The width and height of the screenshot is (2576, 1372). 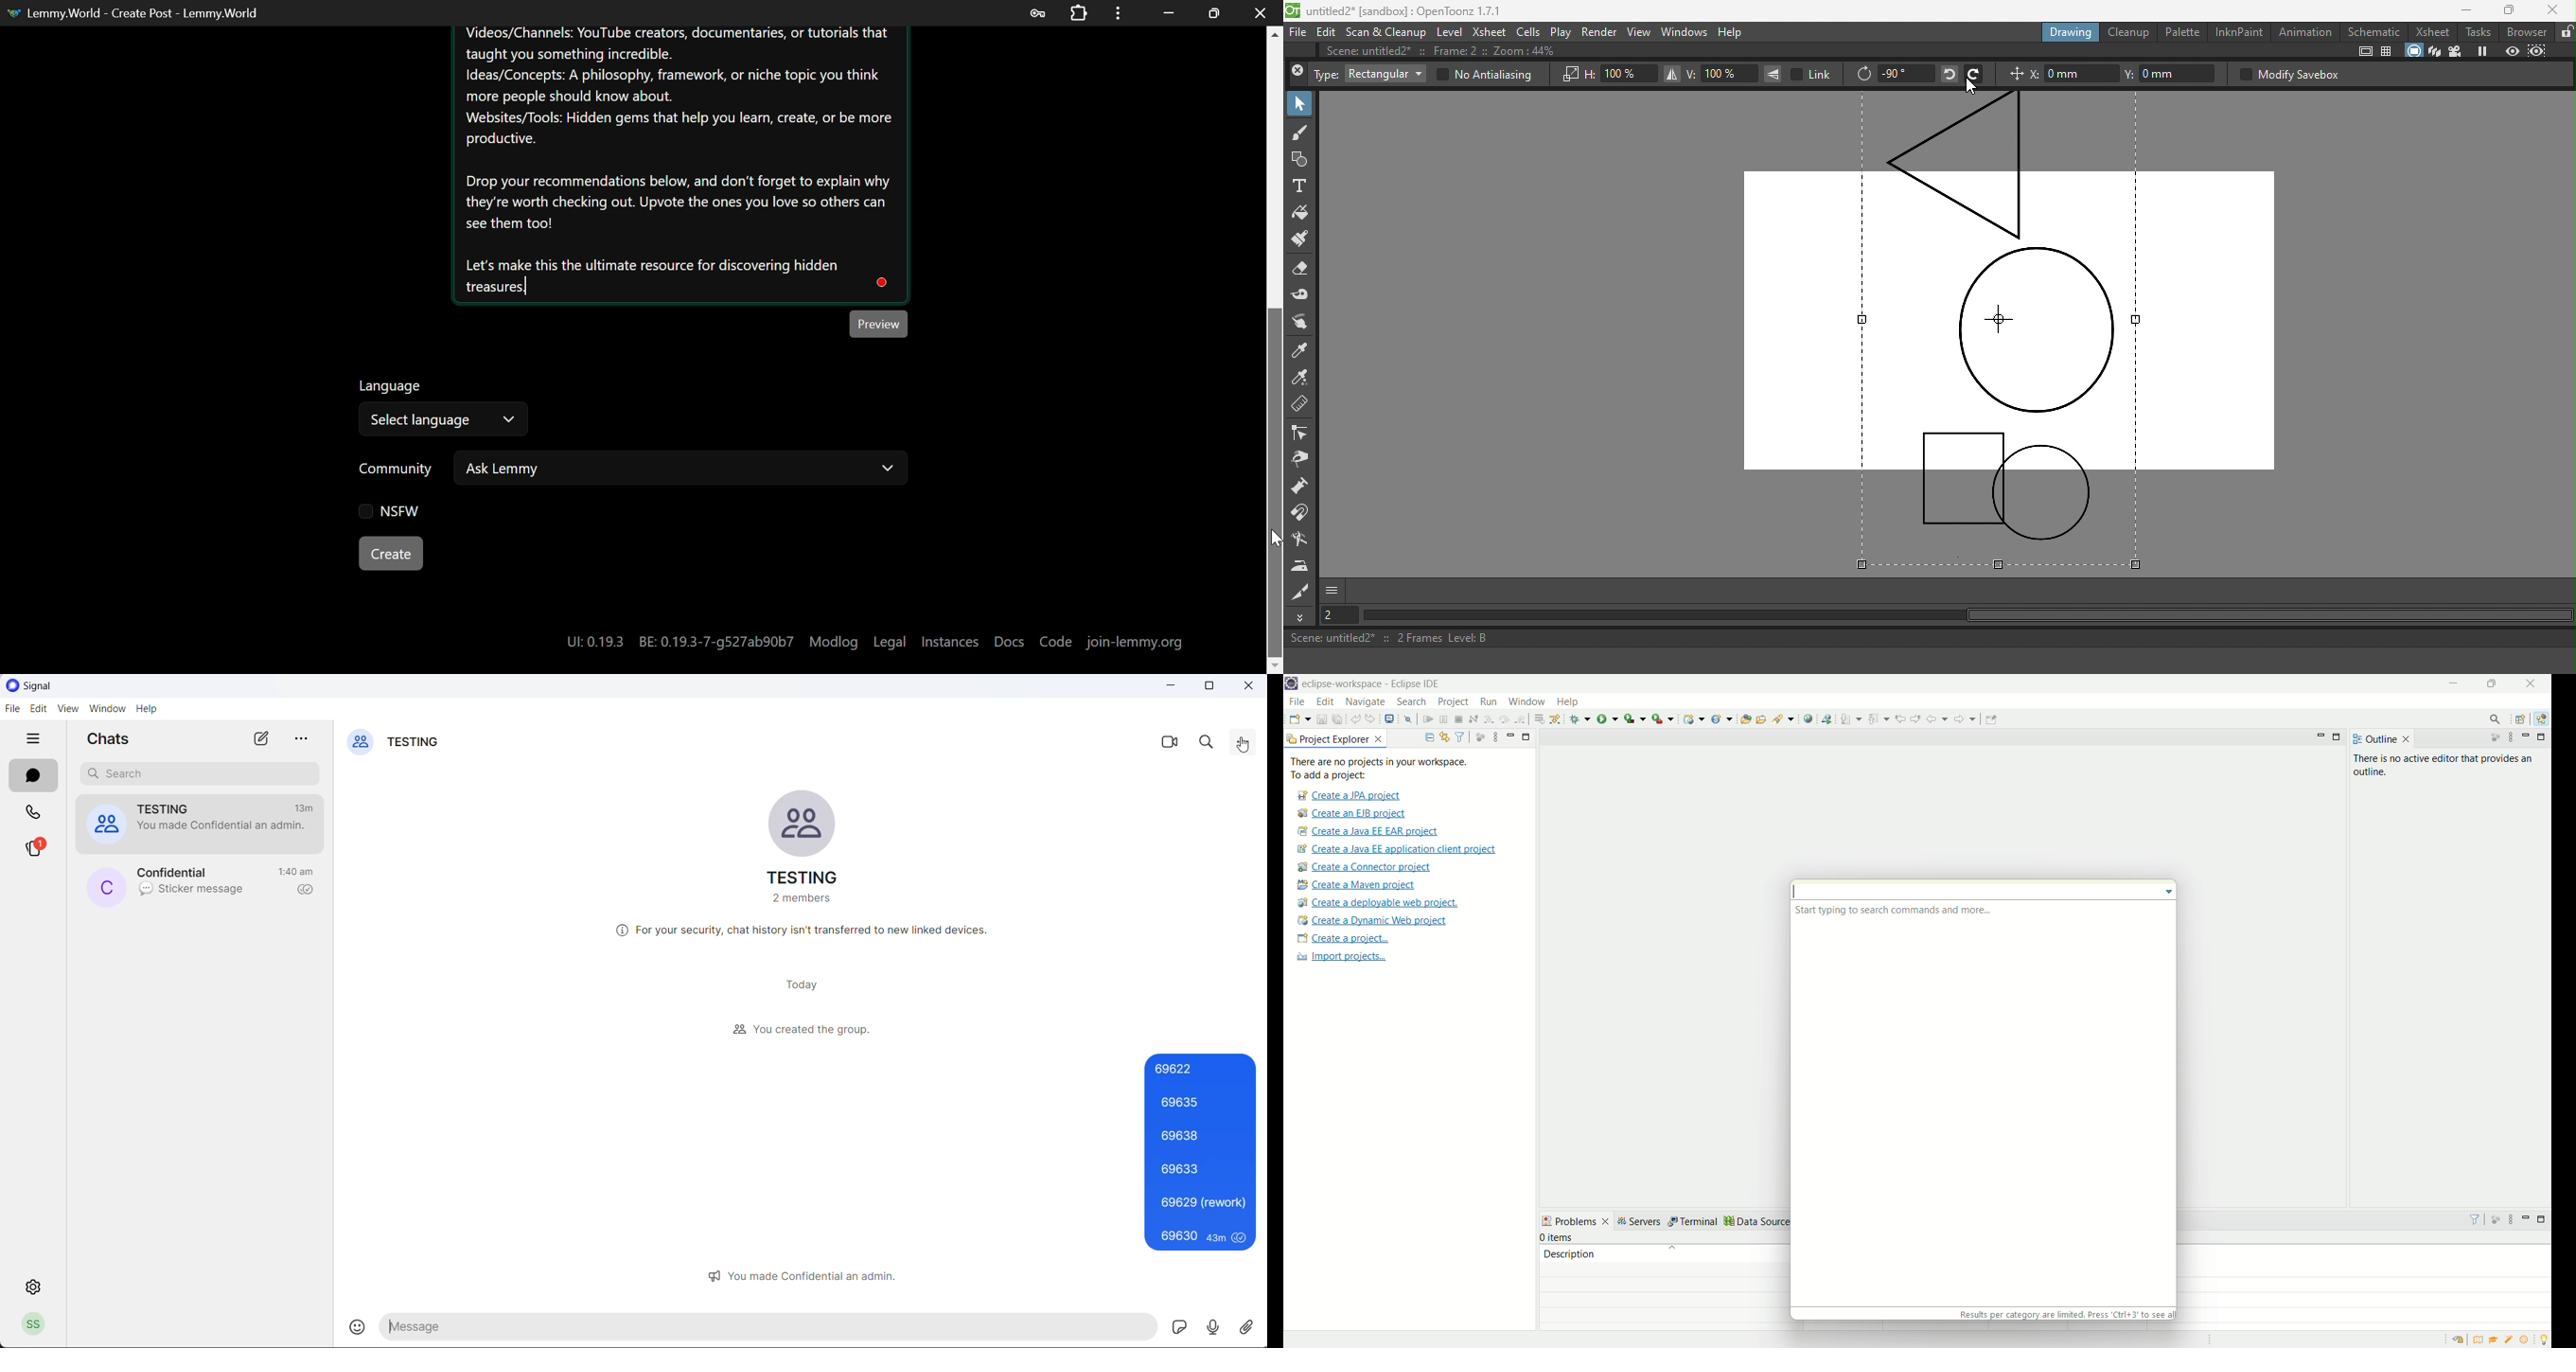 I want to click on minimize, so click(x=1169, y=687).